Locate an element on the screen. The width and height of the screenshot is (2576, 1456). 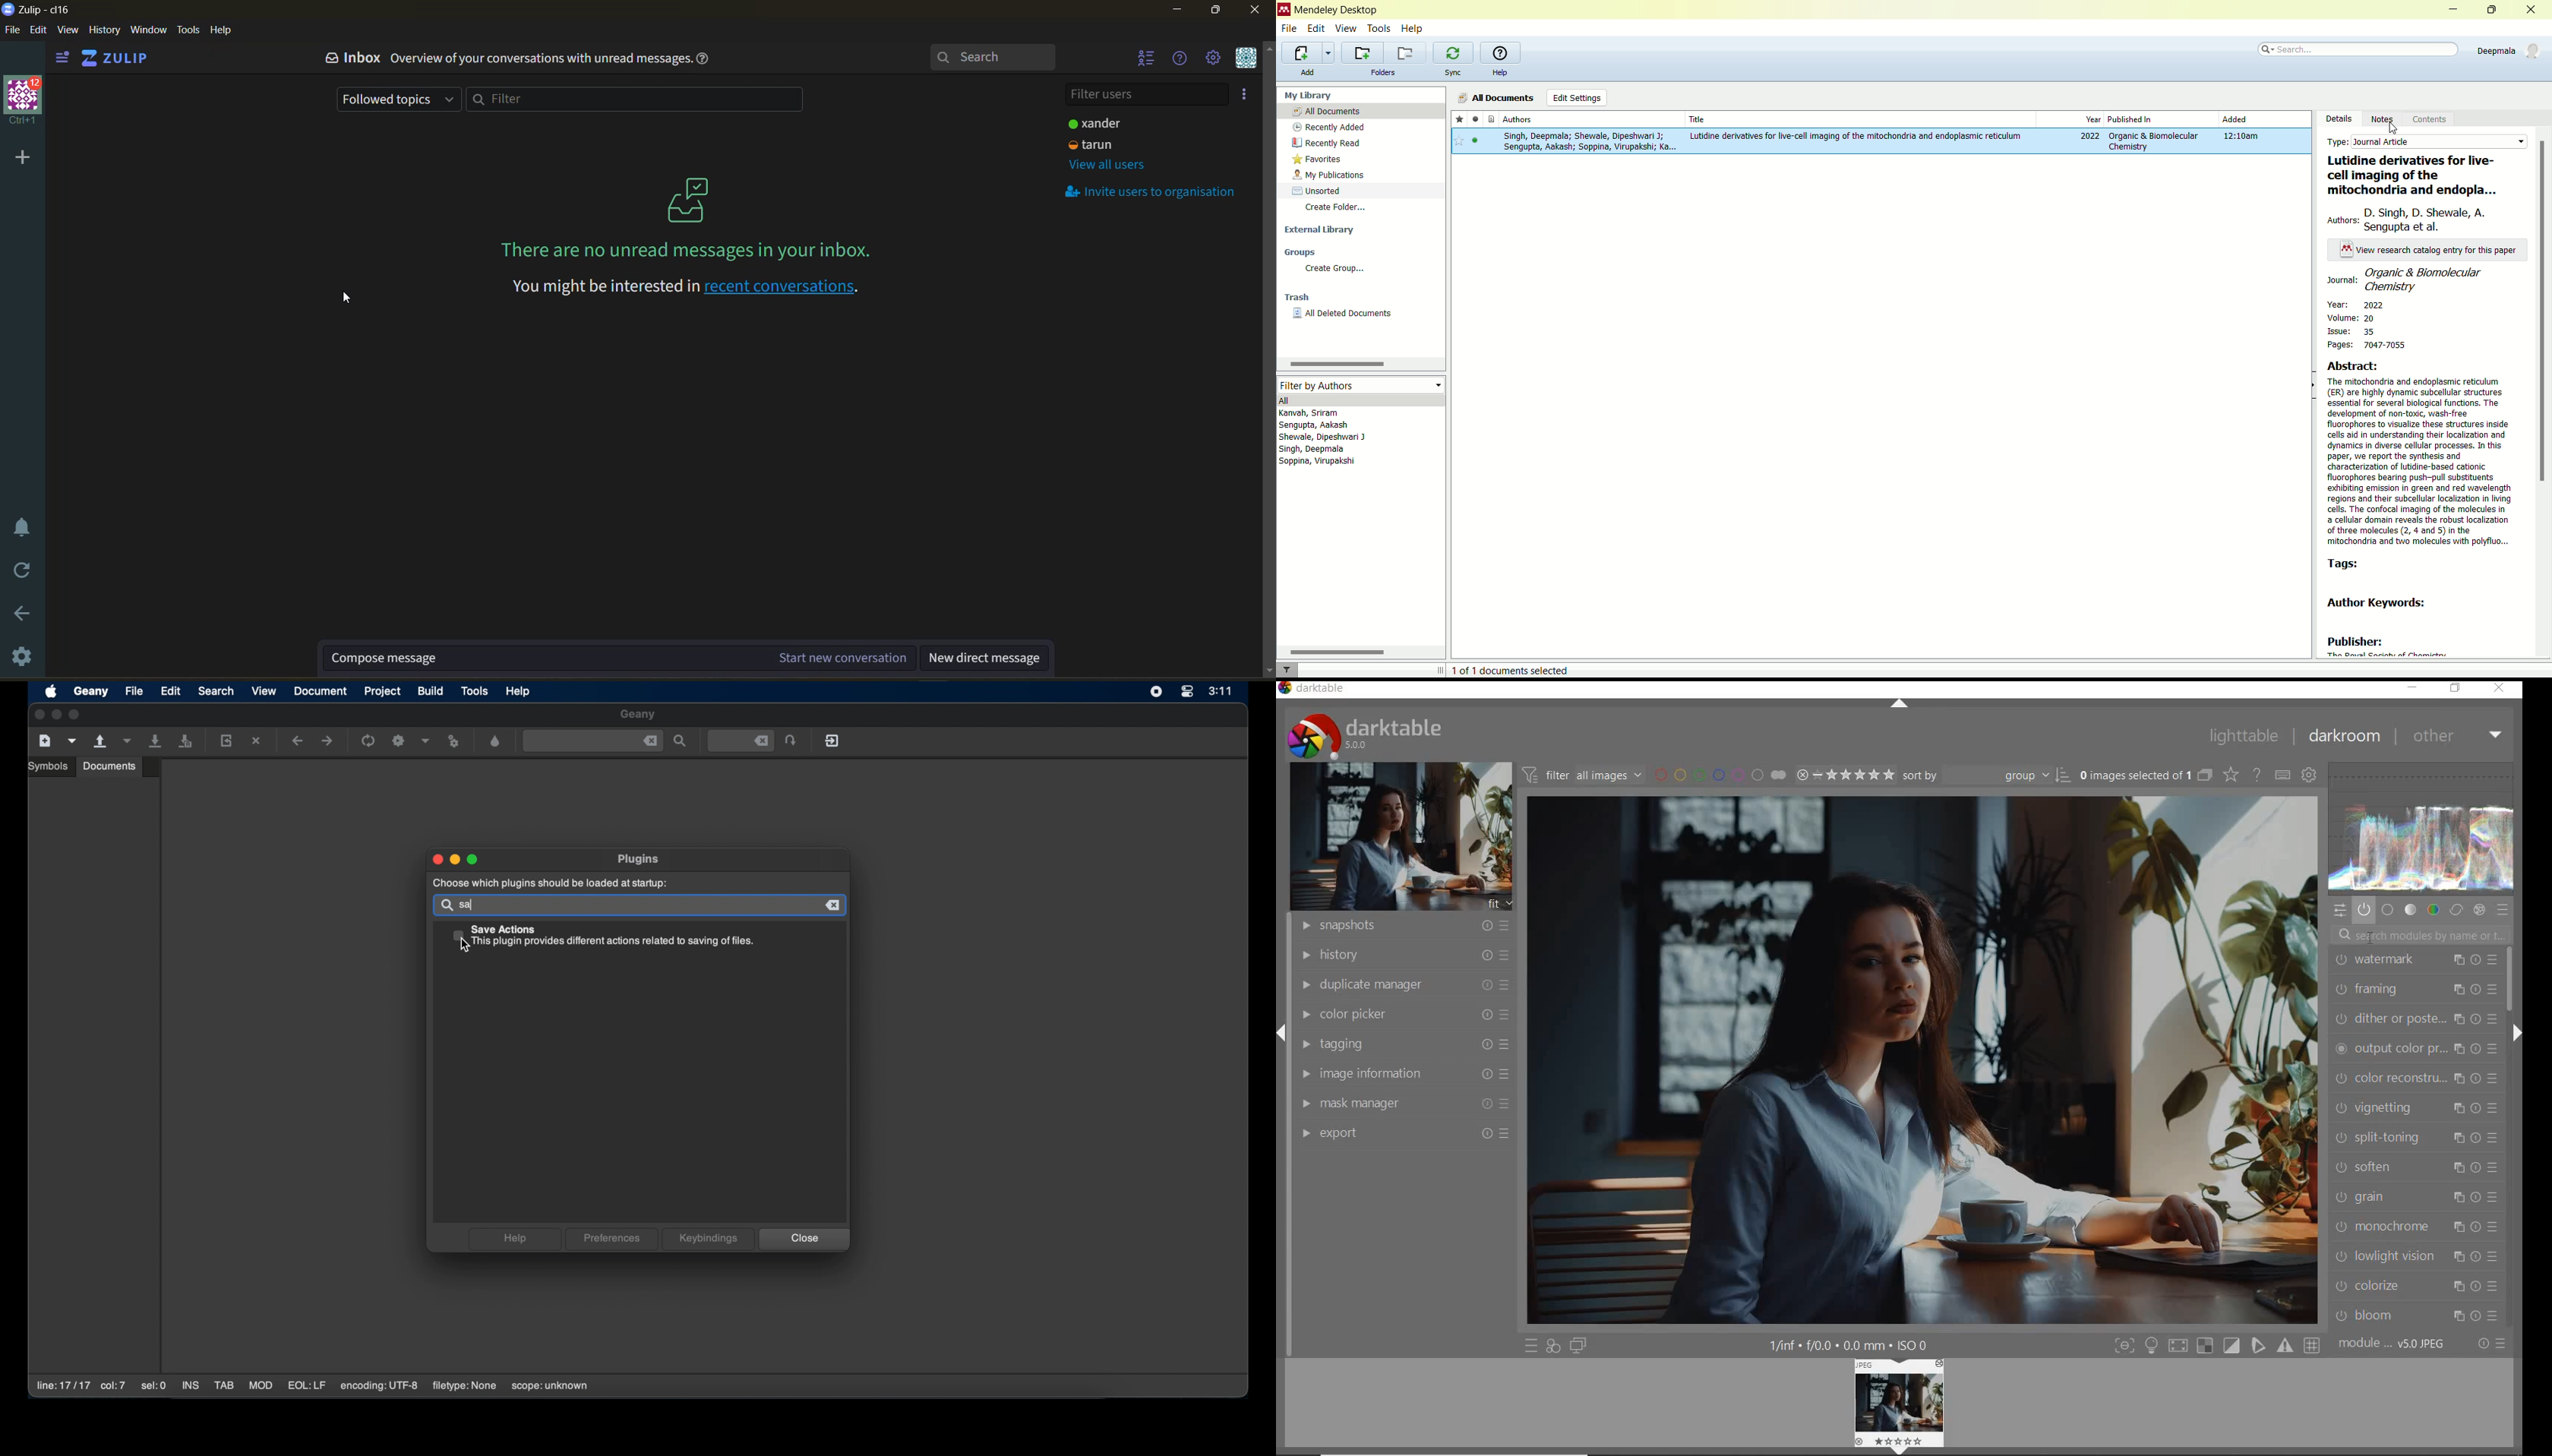
expand/collapse is located at coordinates (2515, 1033).